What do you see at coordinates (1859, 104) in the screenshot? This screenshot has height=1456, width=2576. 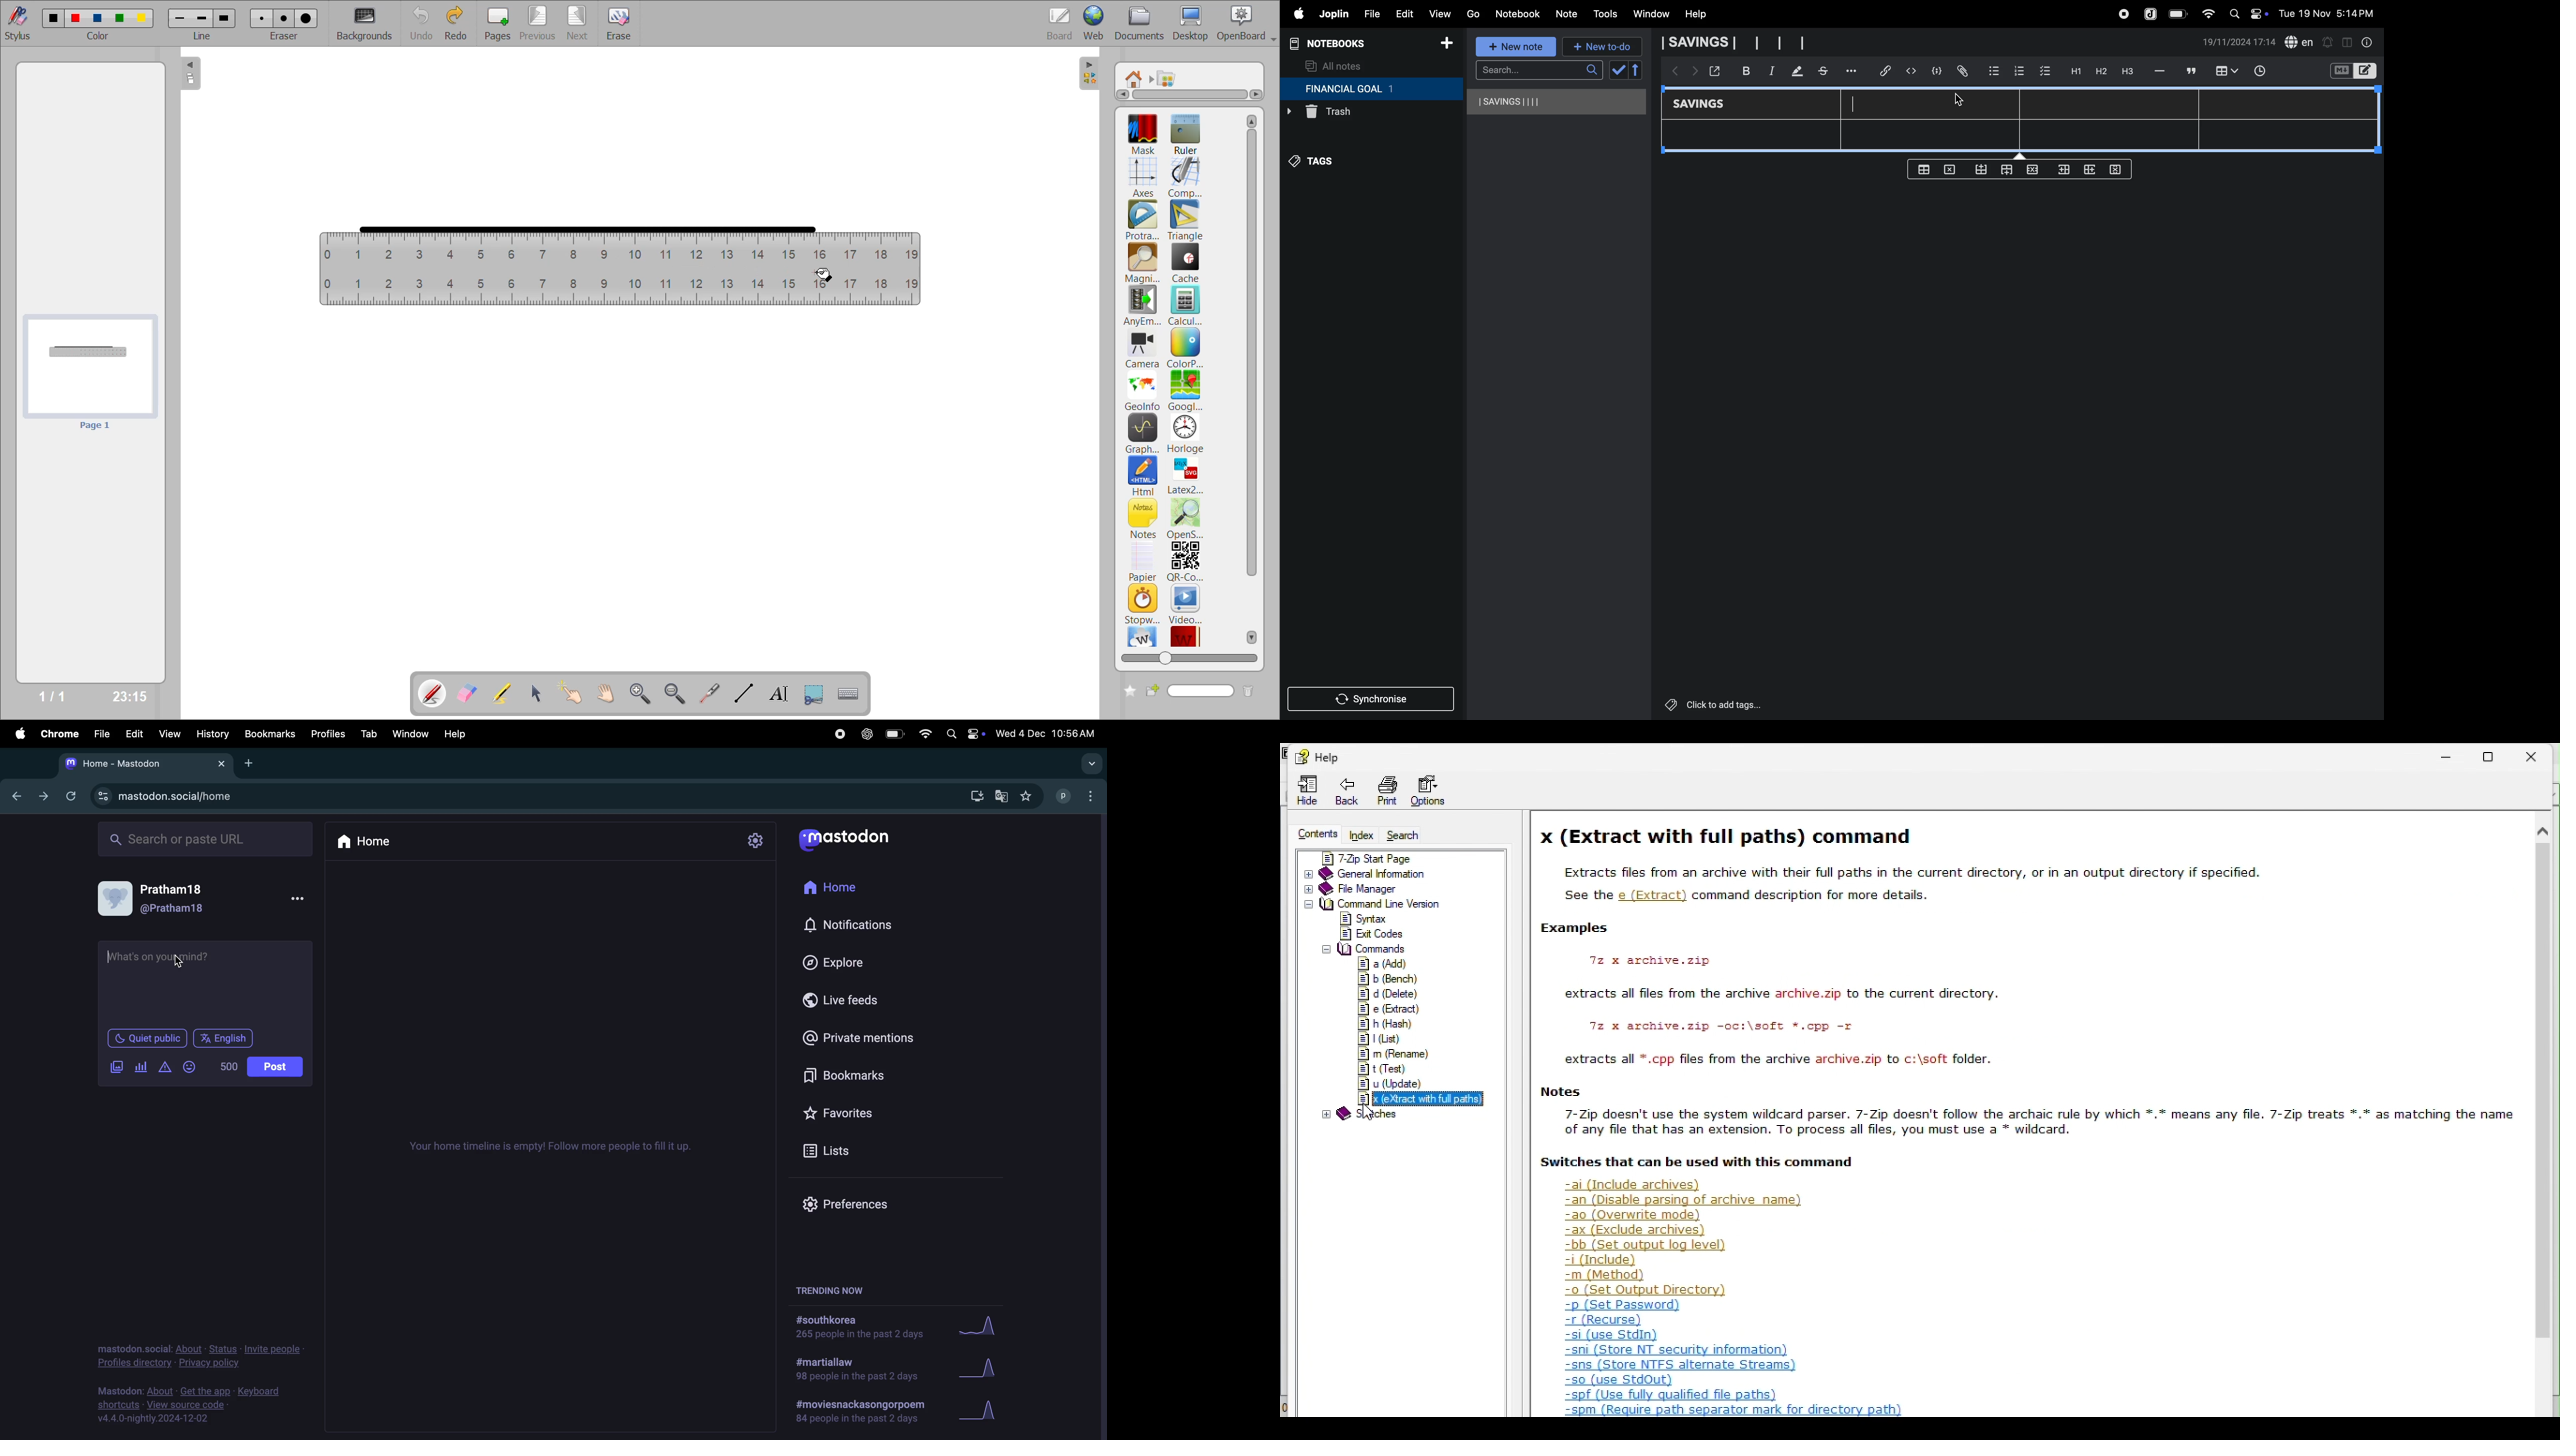 I see `cursor` at bounding box center [1859, 104].